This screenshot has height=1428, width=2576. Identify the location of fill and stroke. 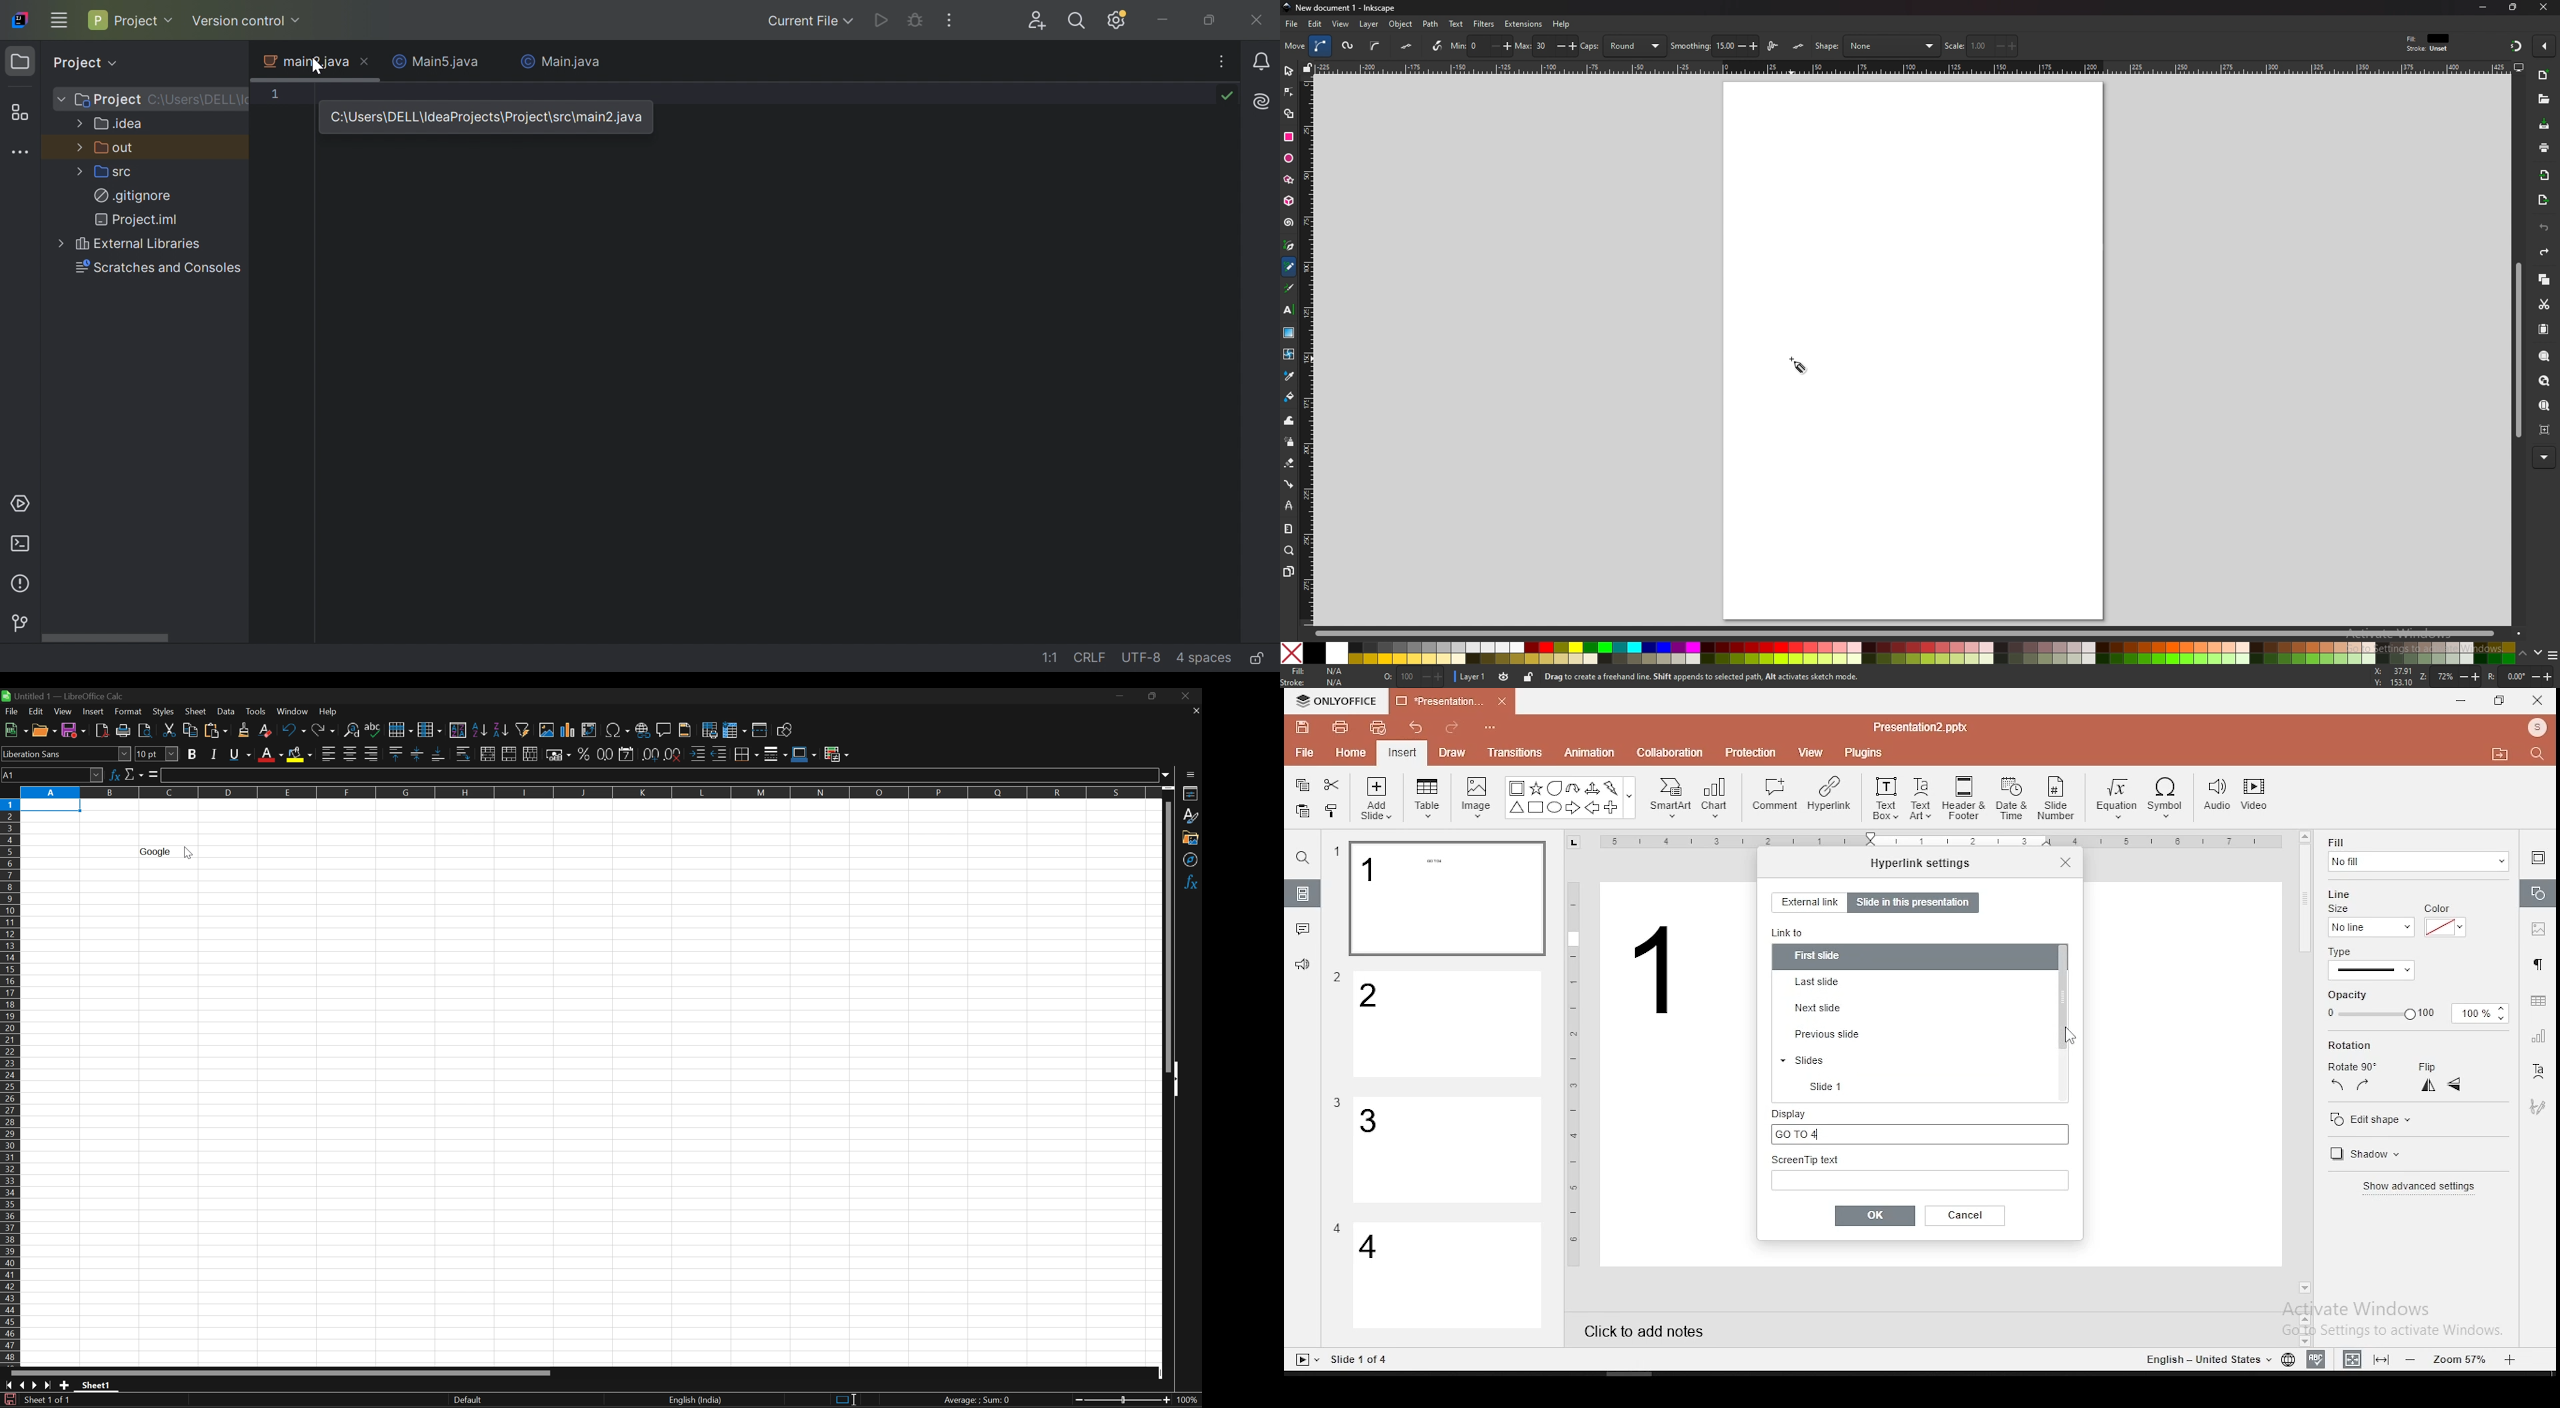
(2429, 41).